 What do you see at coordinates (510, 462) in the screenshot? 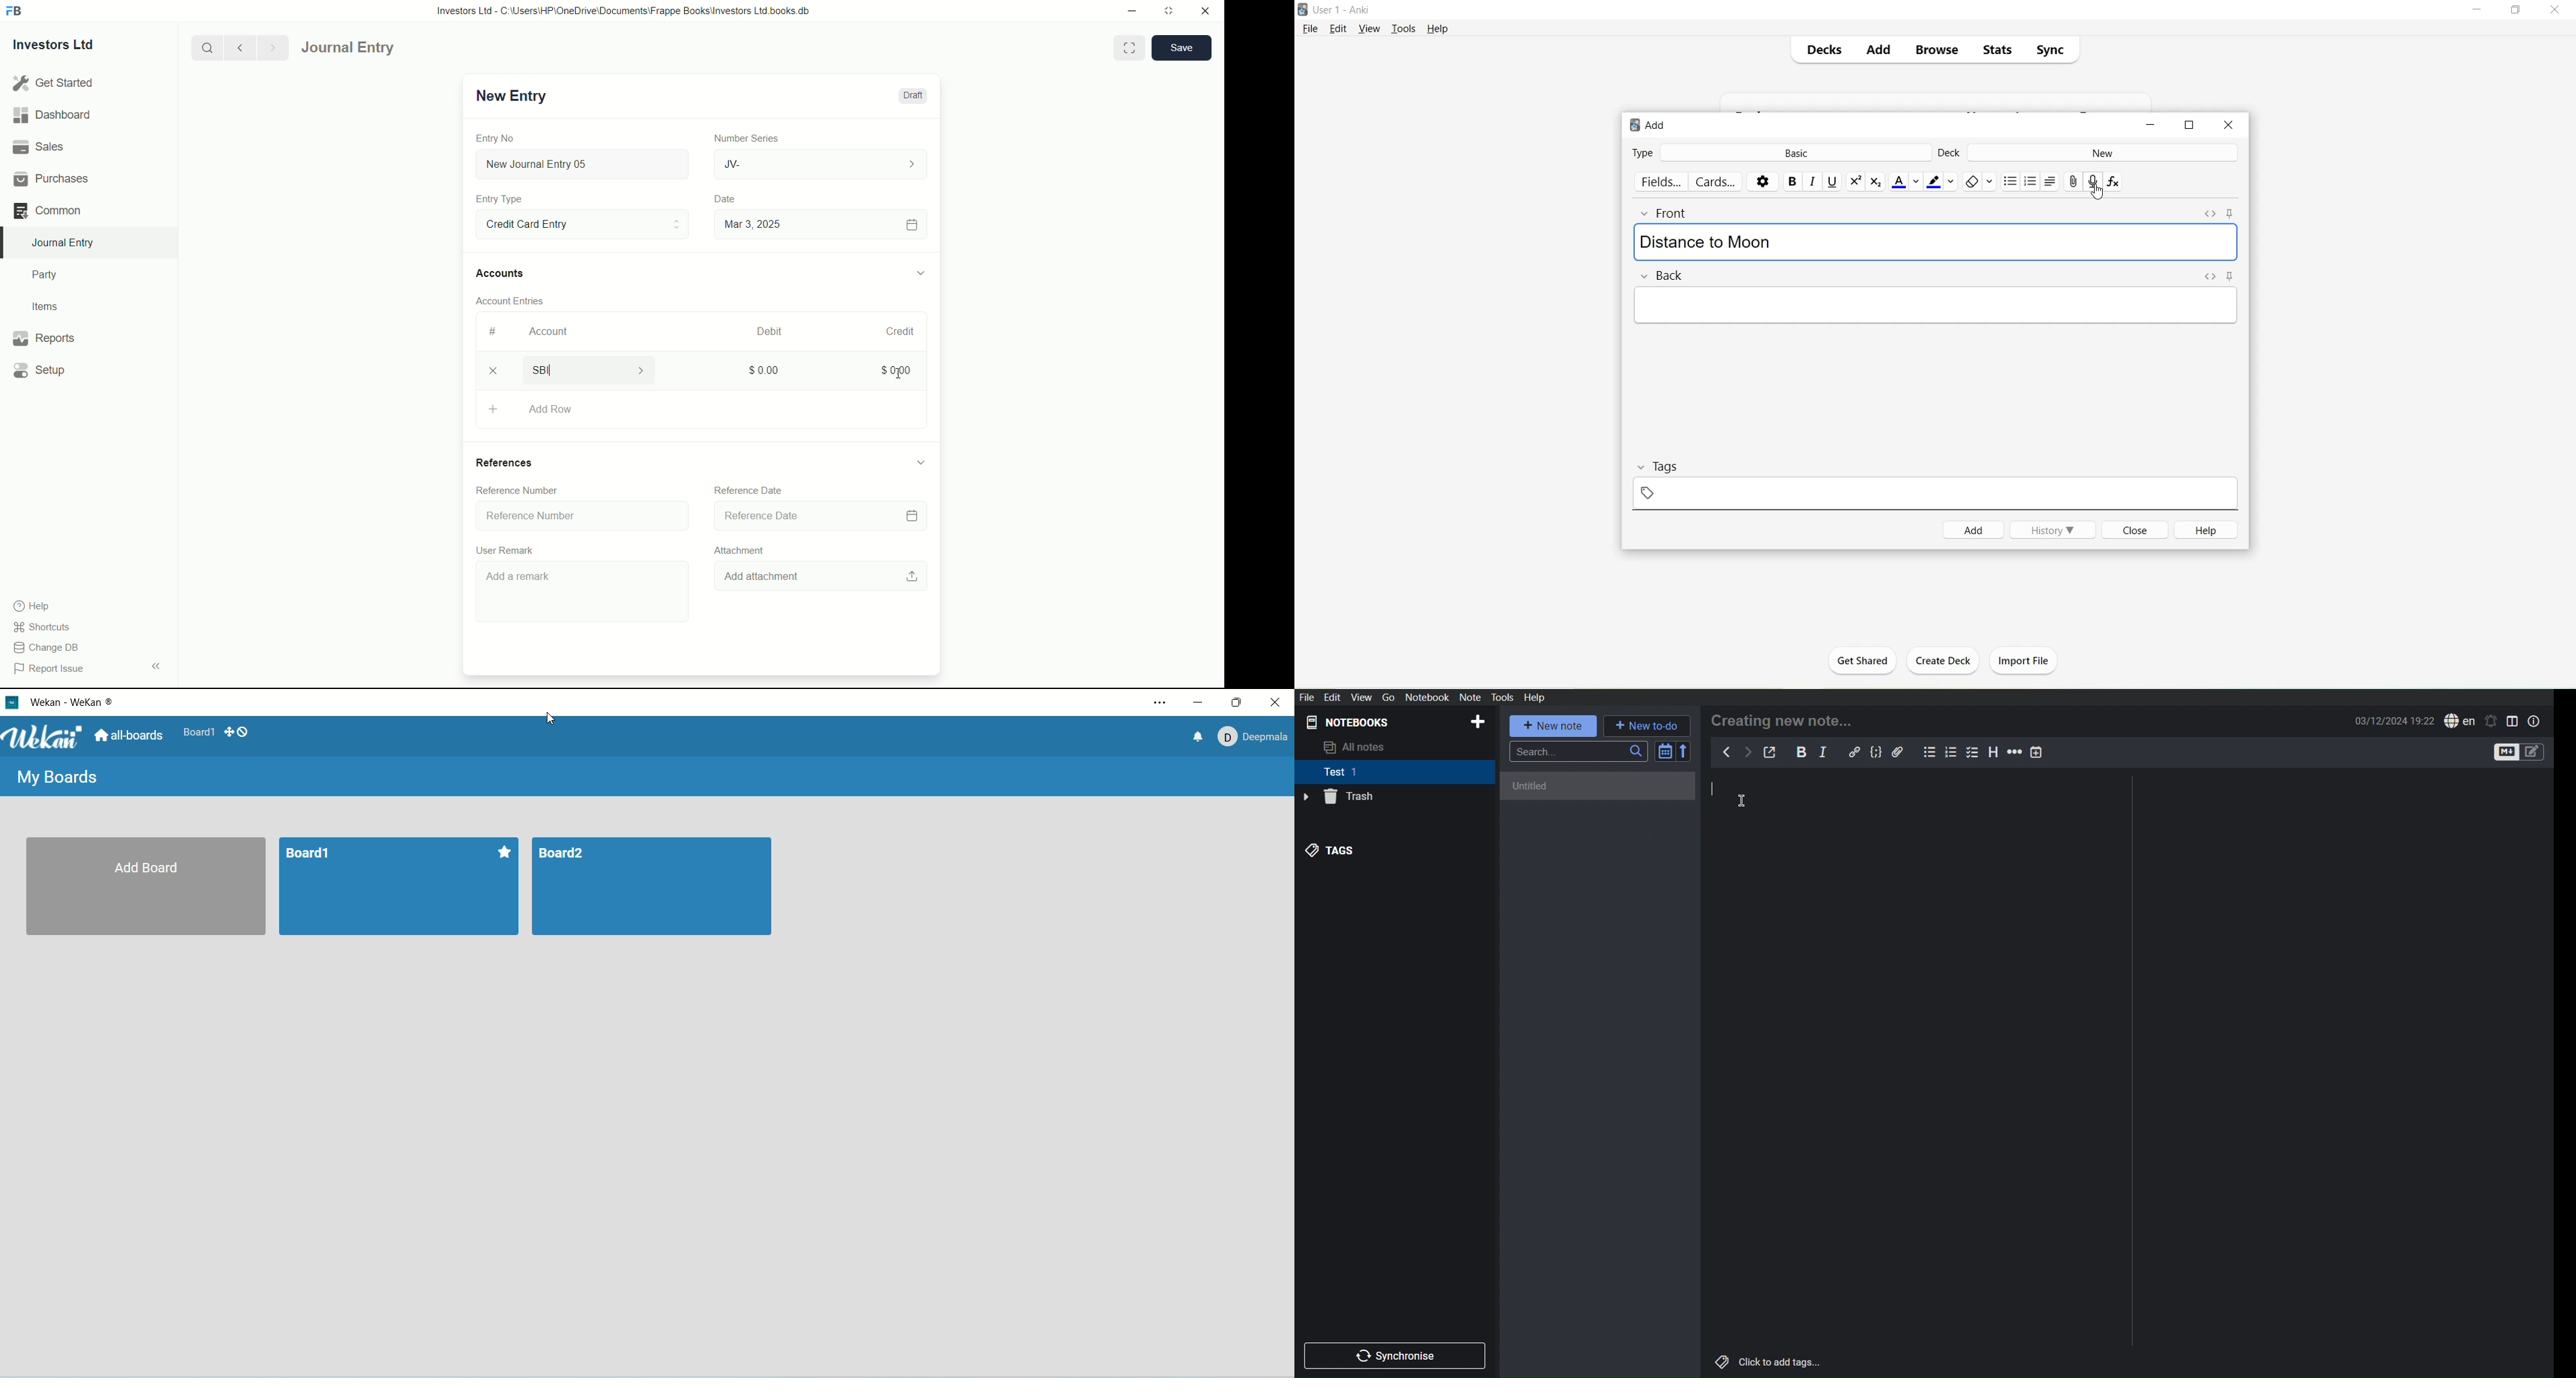
I see `References` at bounding box center [510, 462].